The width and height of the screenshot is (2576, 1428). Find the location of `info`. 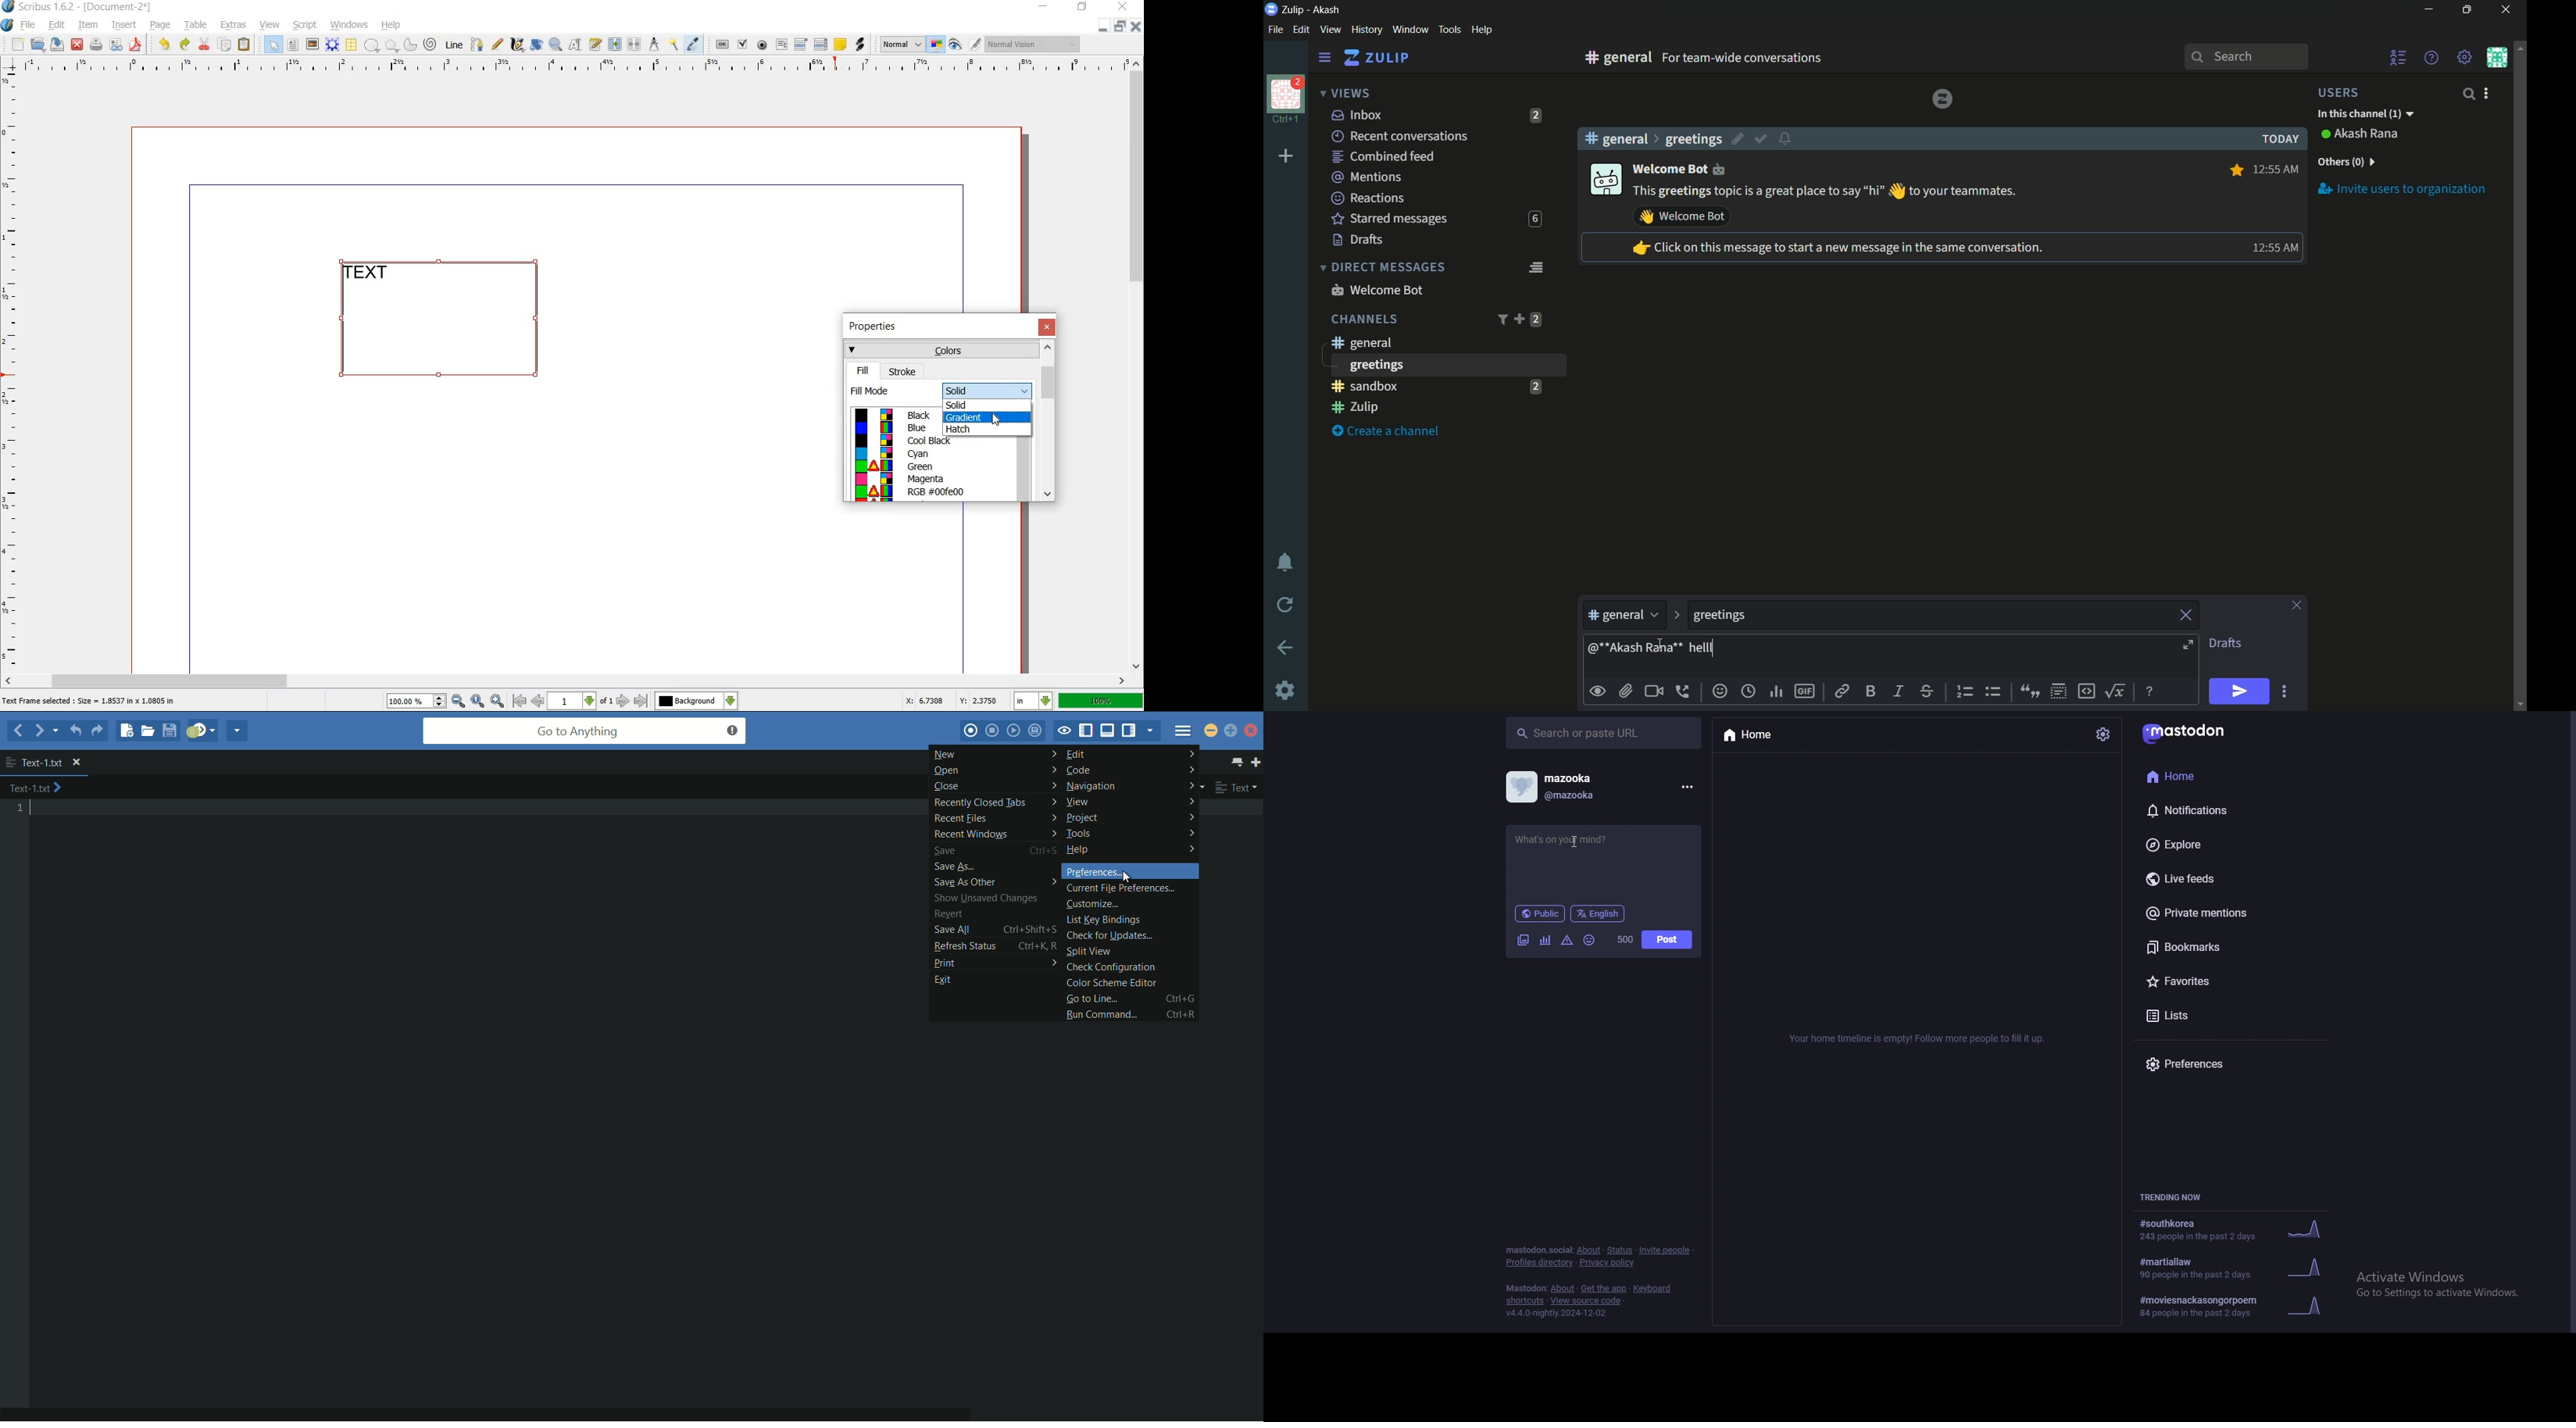

info is located at coordinates (1914, 1041).